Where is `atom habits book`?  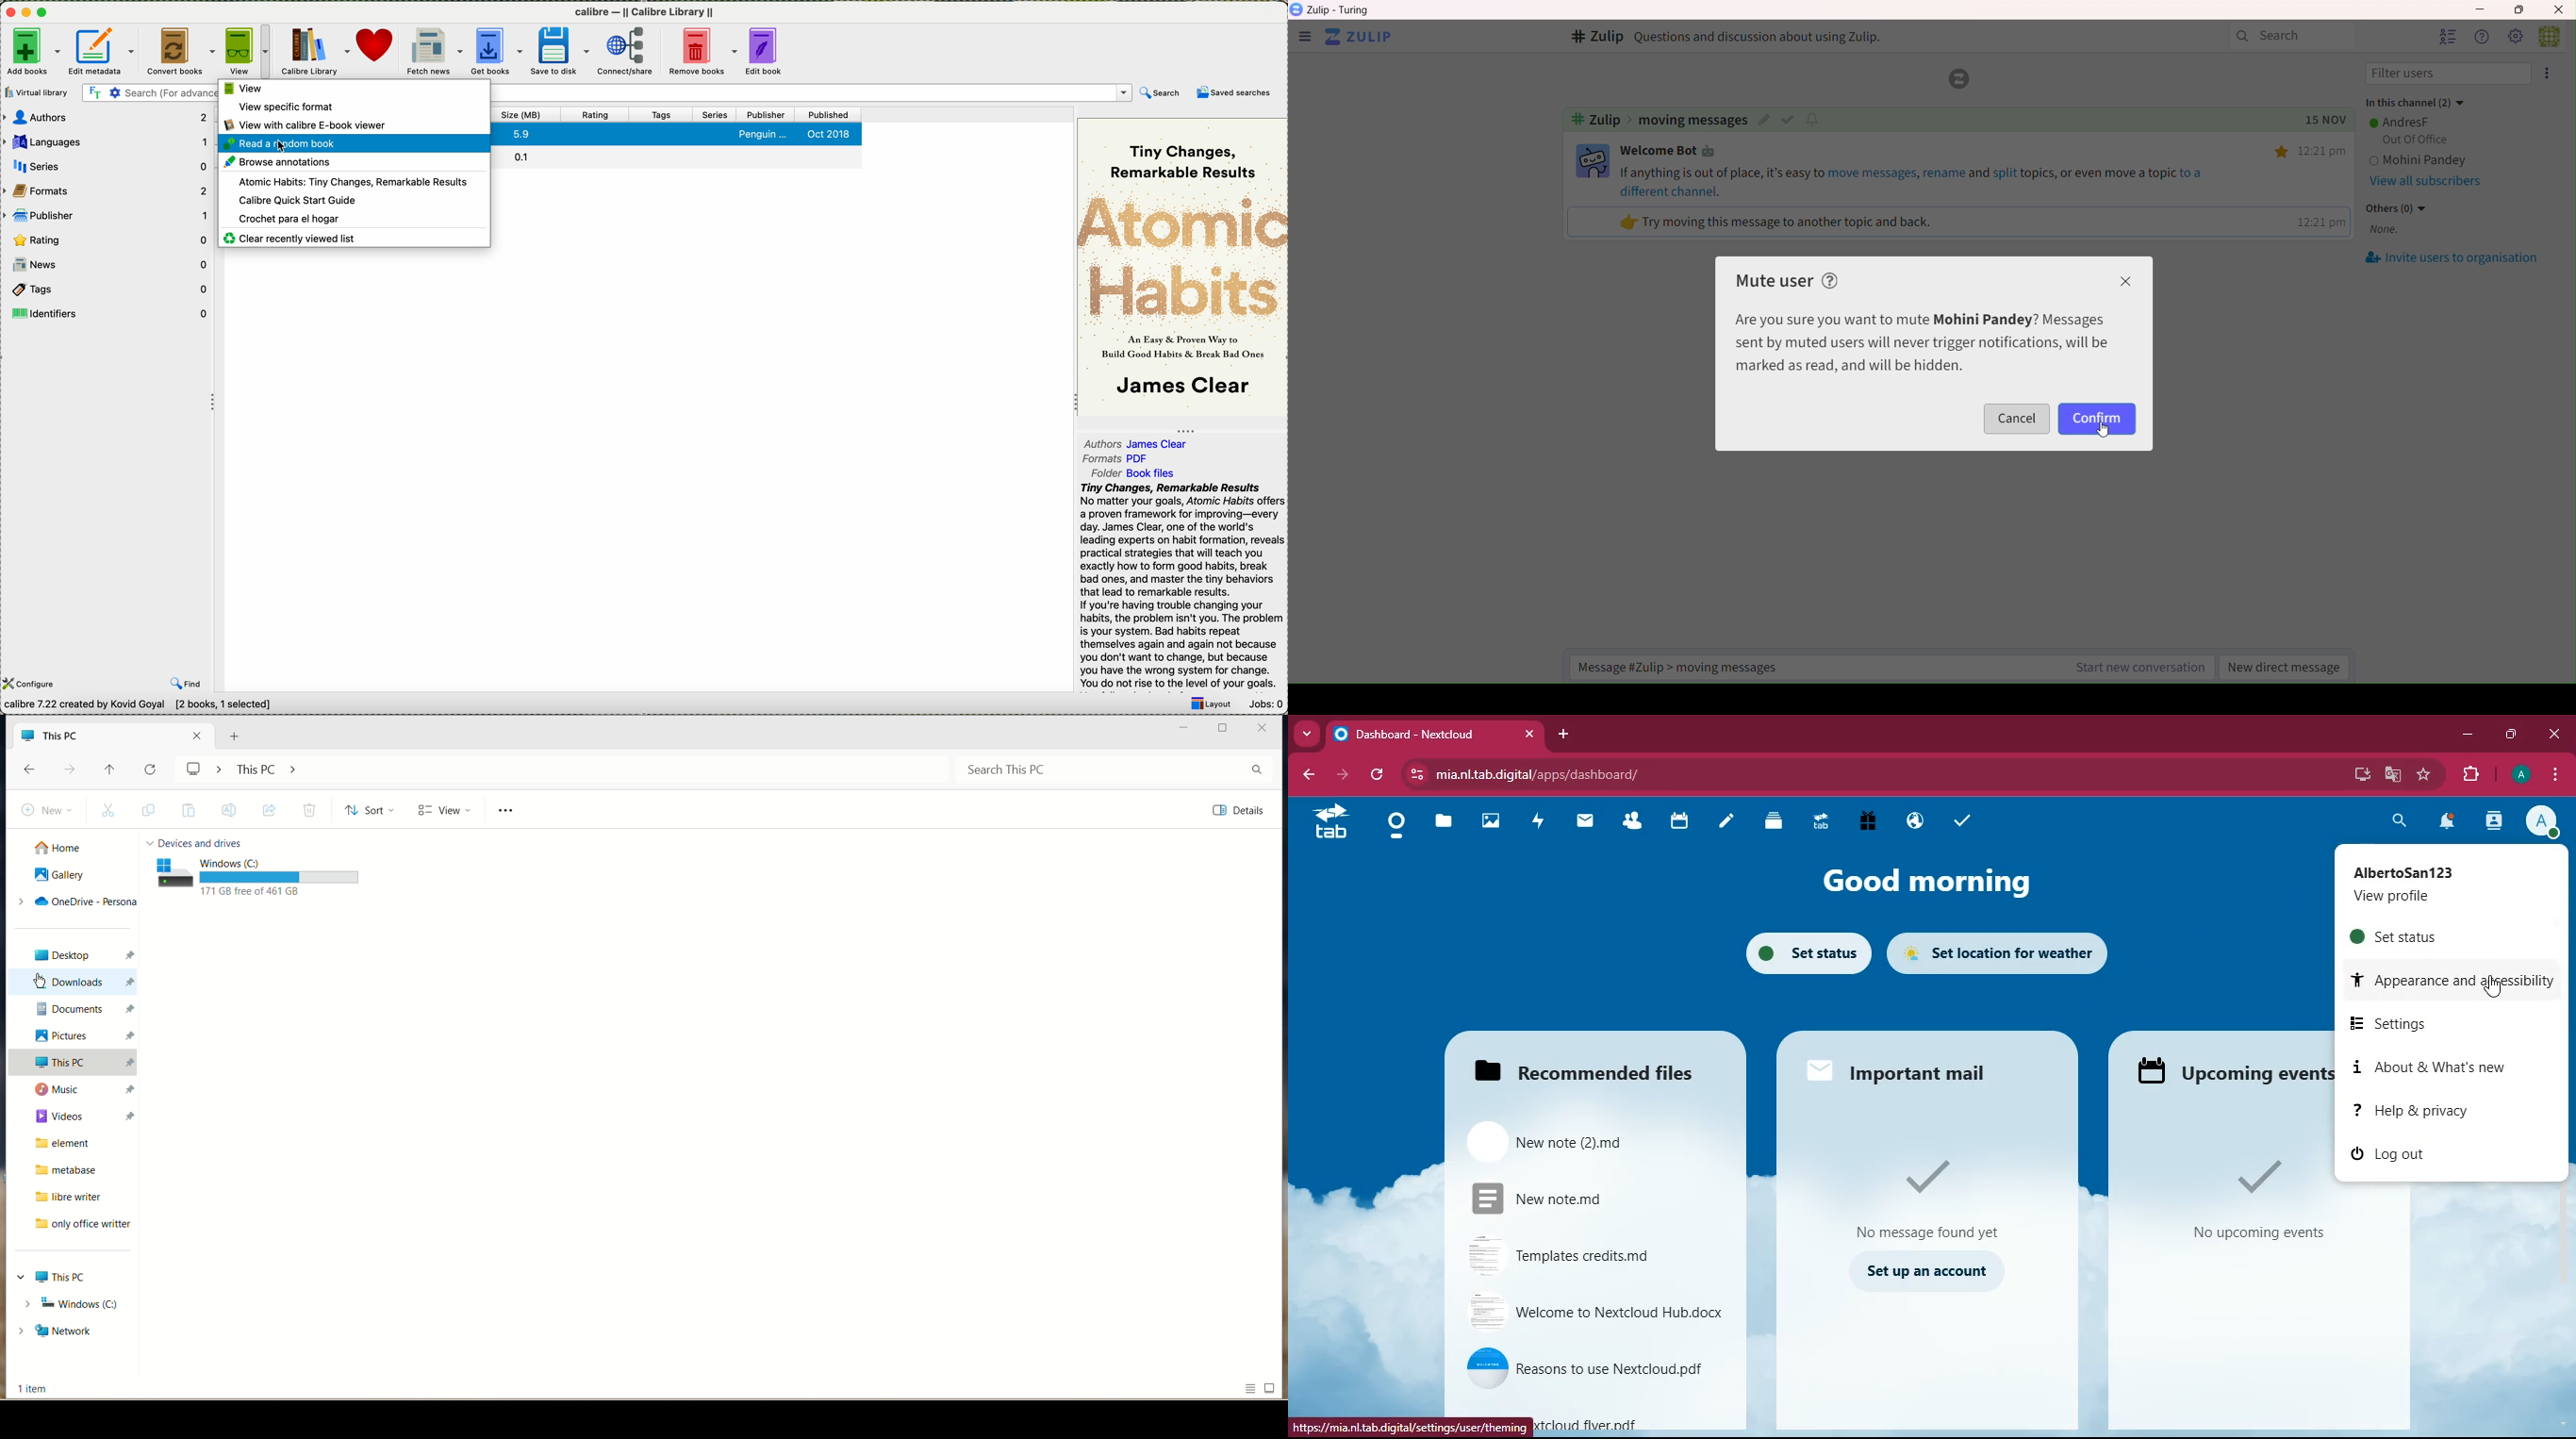
atom habits book is located at coordinates (347, 181).